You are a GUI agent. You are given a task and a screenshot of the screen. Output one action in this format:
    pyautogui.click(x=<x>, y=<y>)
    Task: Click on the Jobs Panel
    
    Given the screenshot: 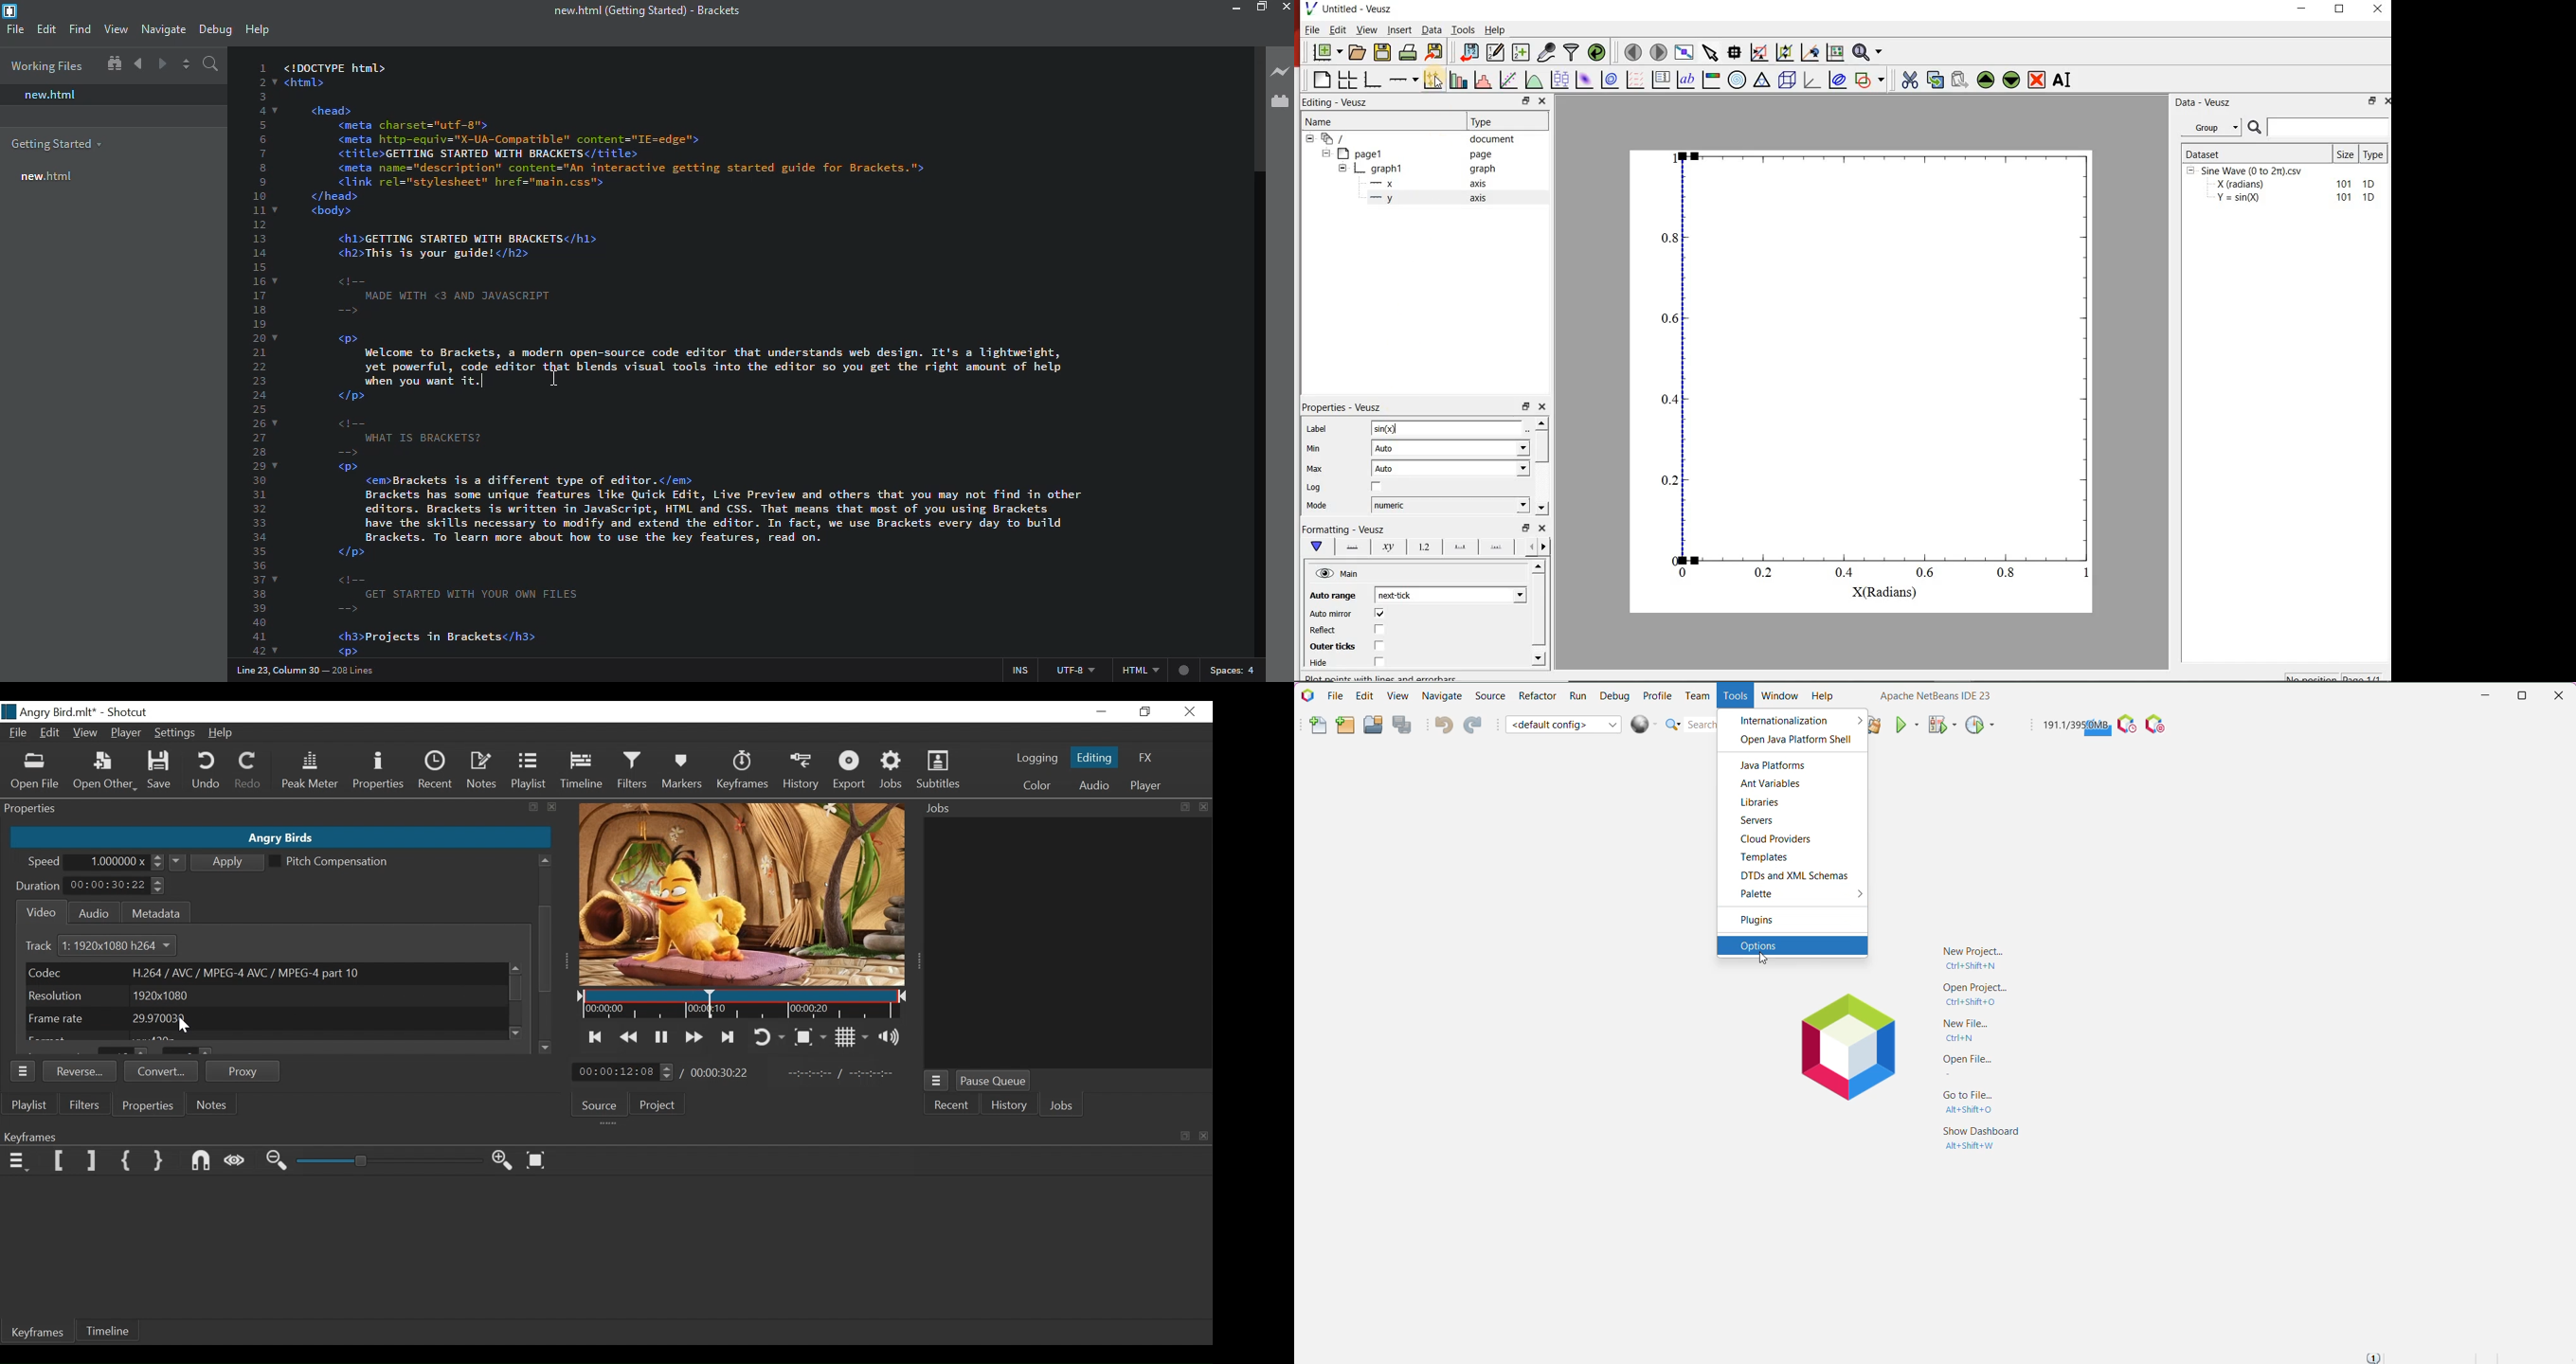 What is the action you would take?
    pyautogui.click(x=1062, y=809)
    